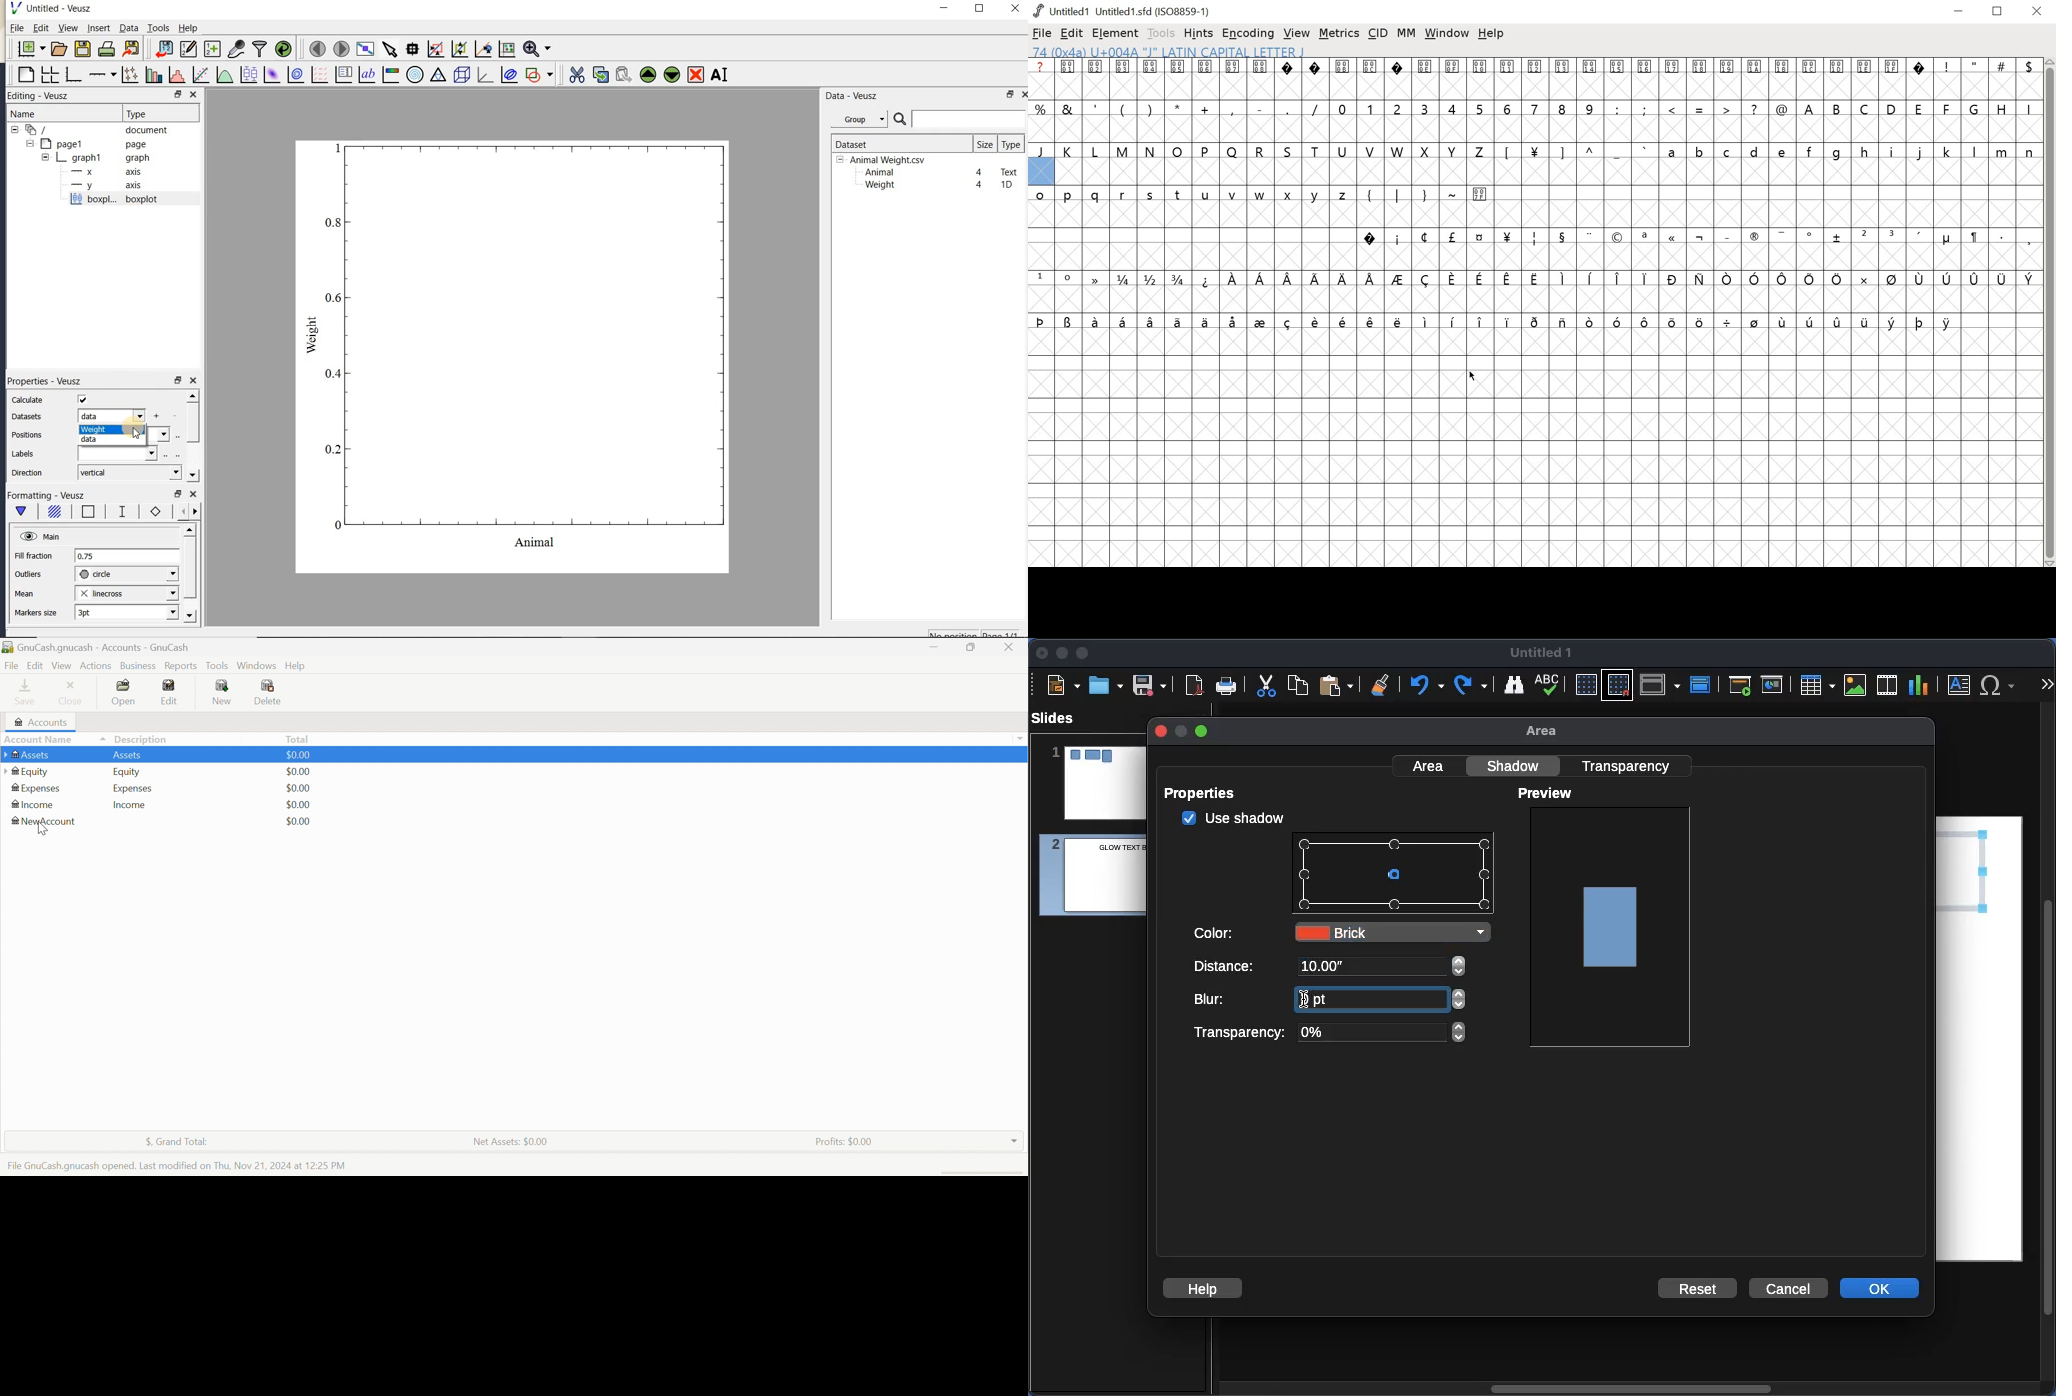 The image size is (2072, 1400). Describe the element at coordinates (144, 739) in the screenshot. I see `Description` at that location.